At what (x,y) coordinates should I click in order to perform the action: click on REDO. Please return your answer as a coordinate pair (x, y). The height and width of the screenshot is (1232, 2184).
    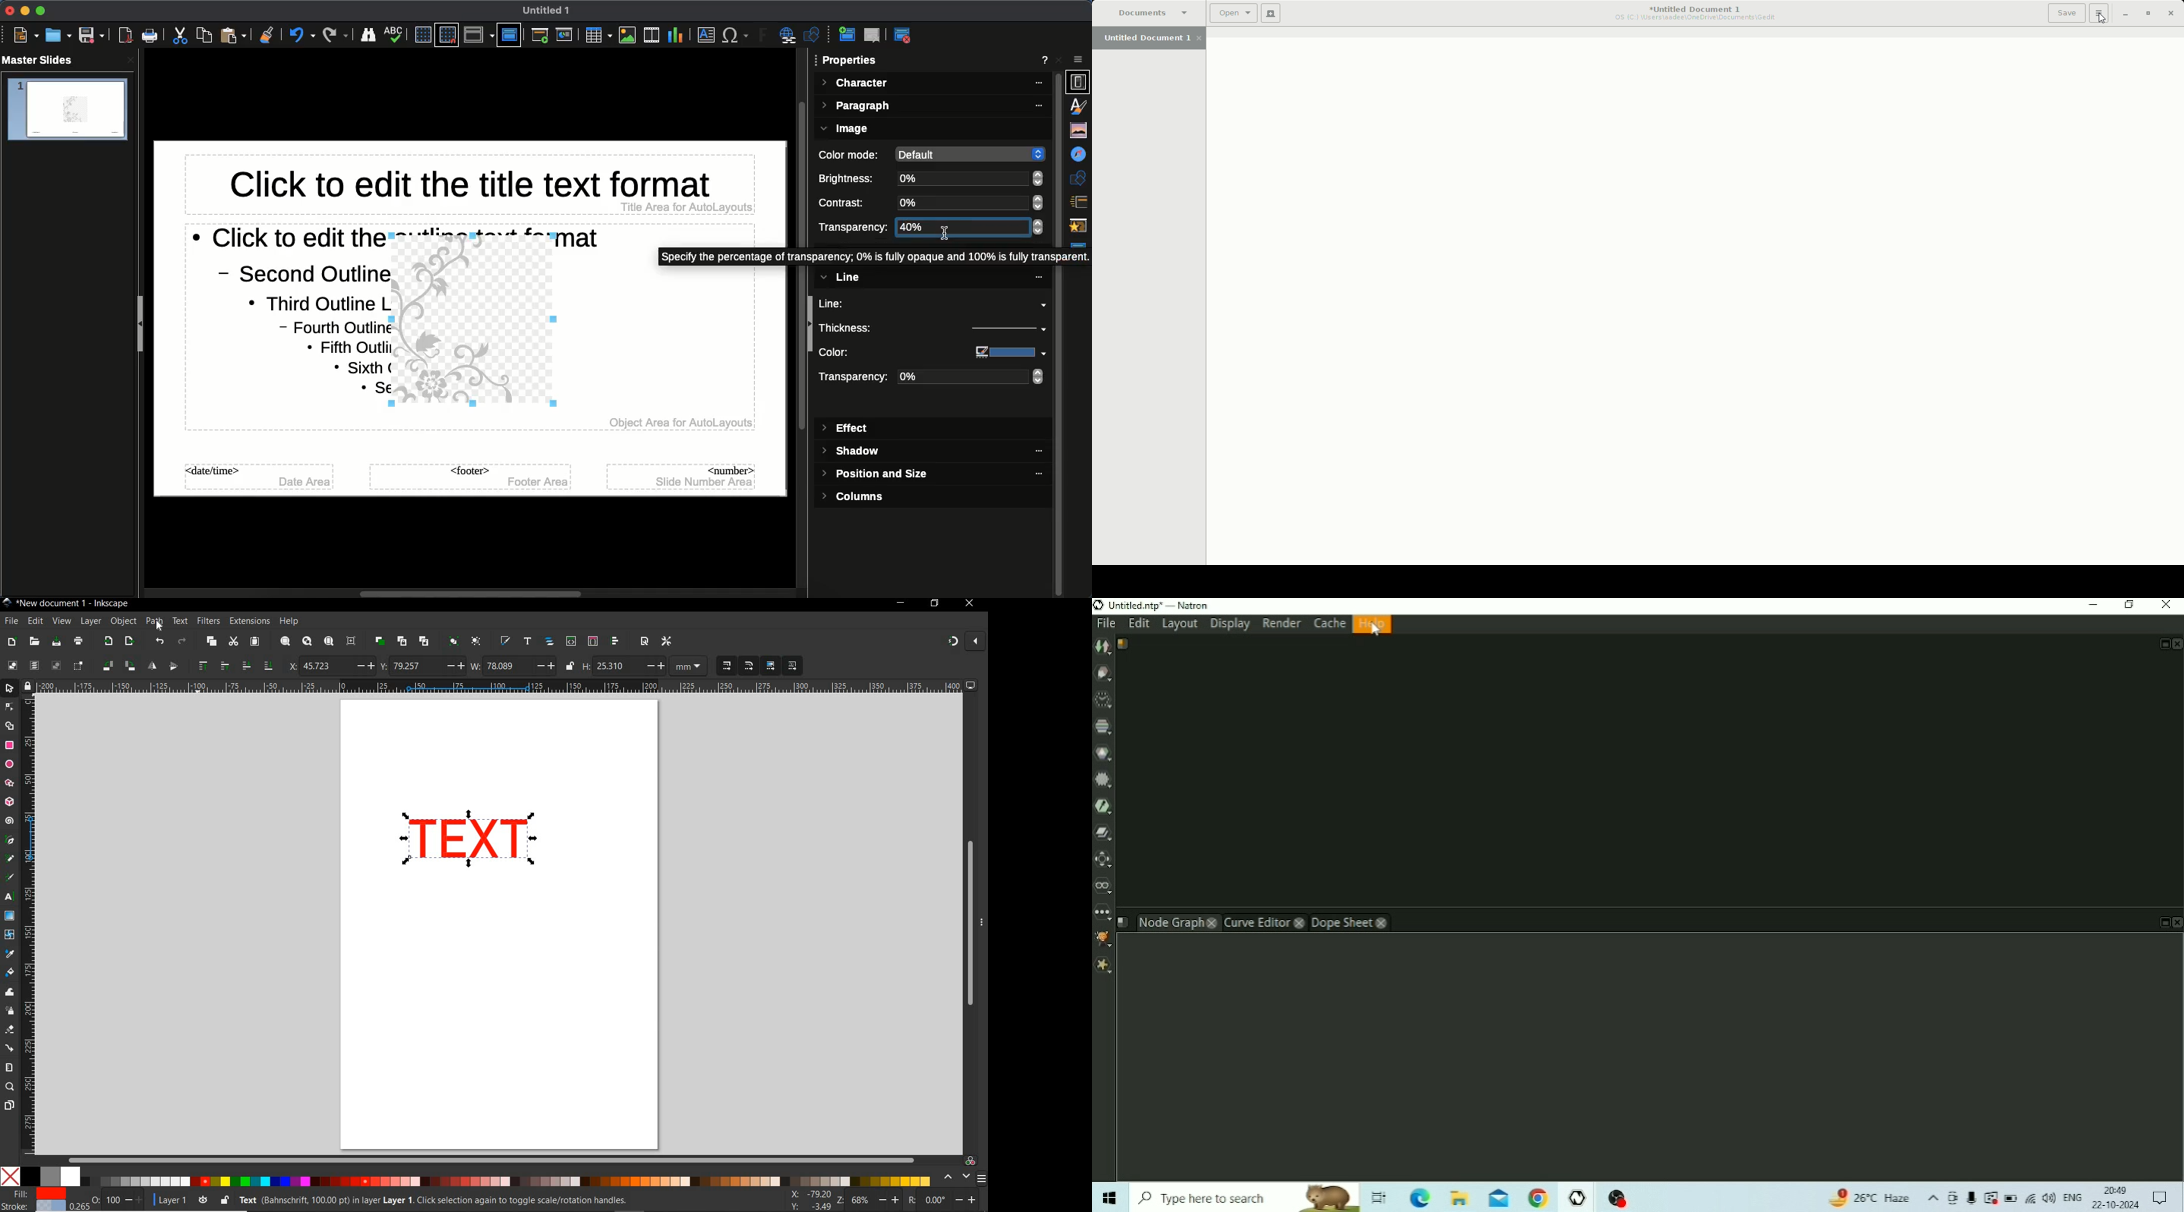
    Looking at the image, I should click on (183, 640).